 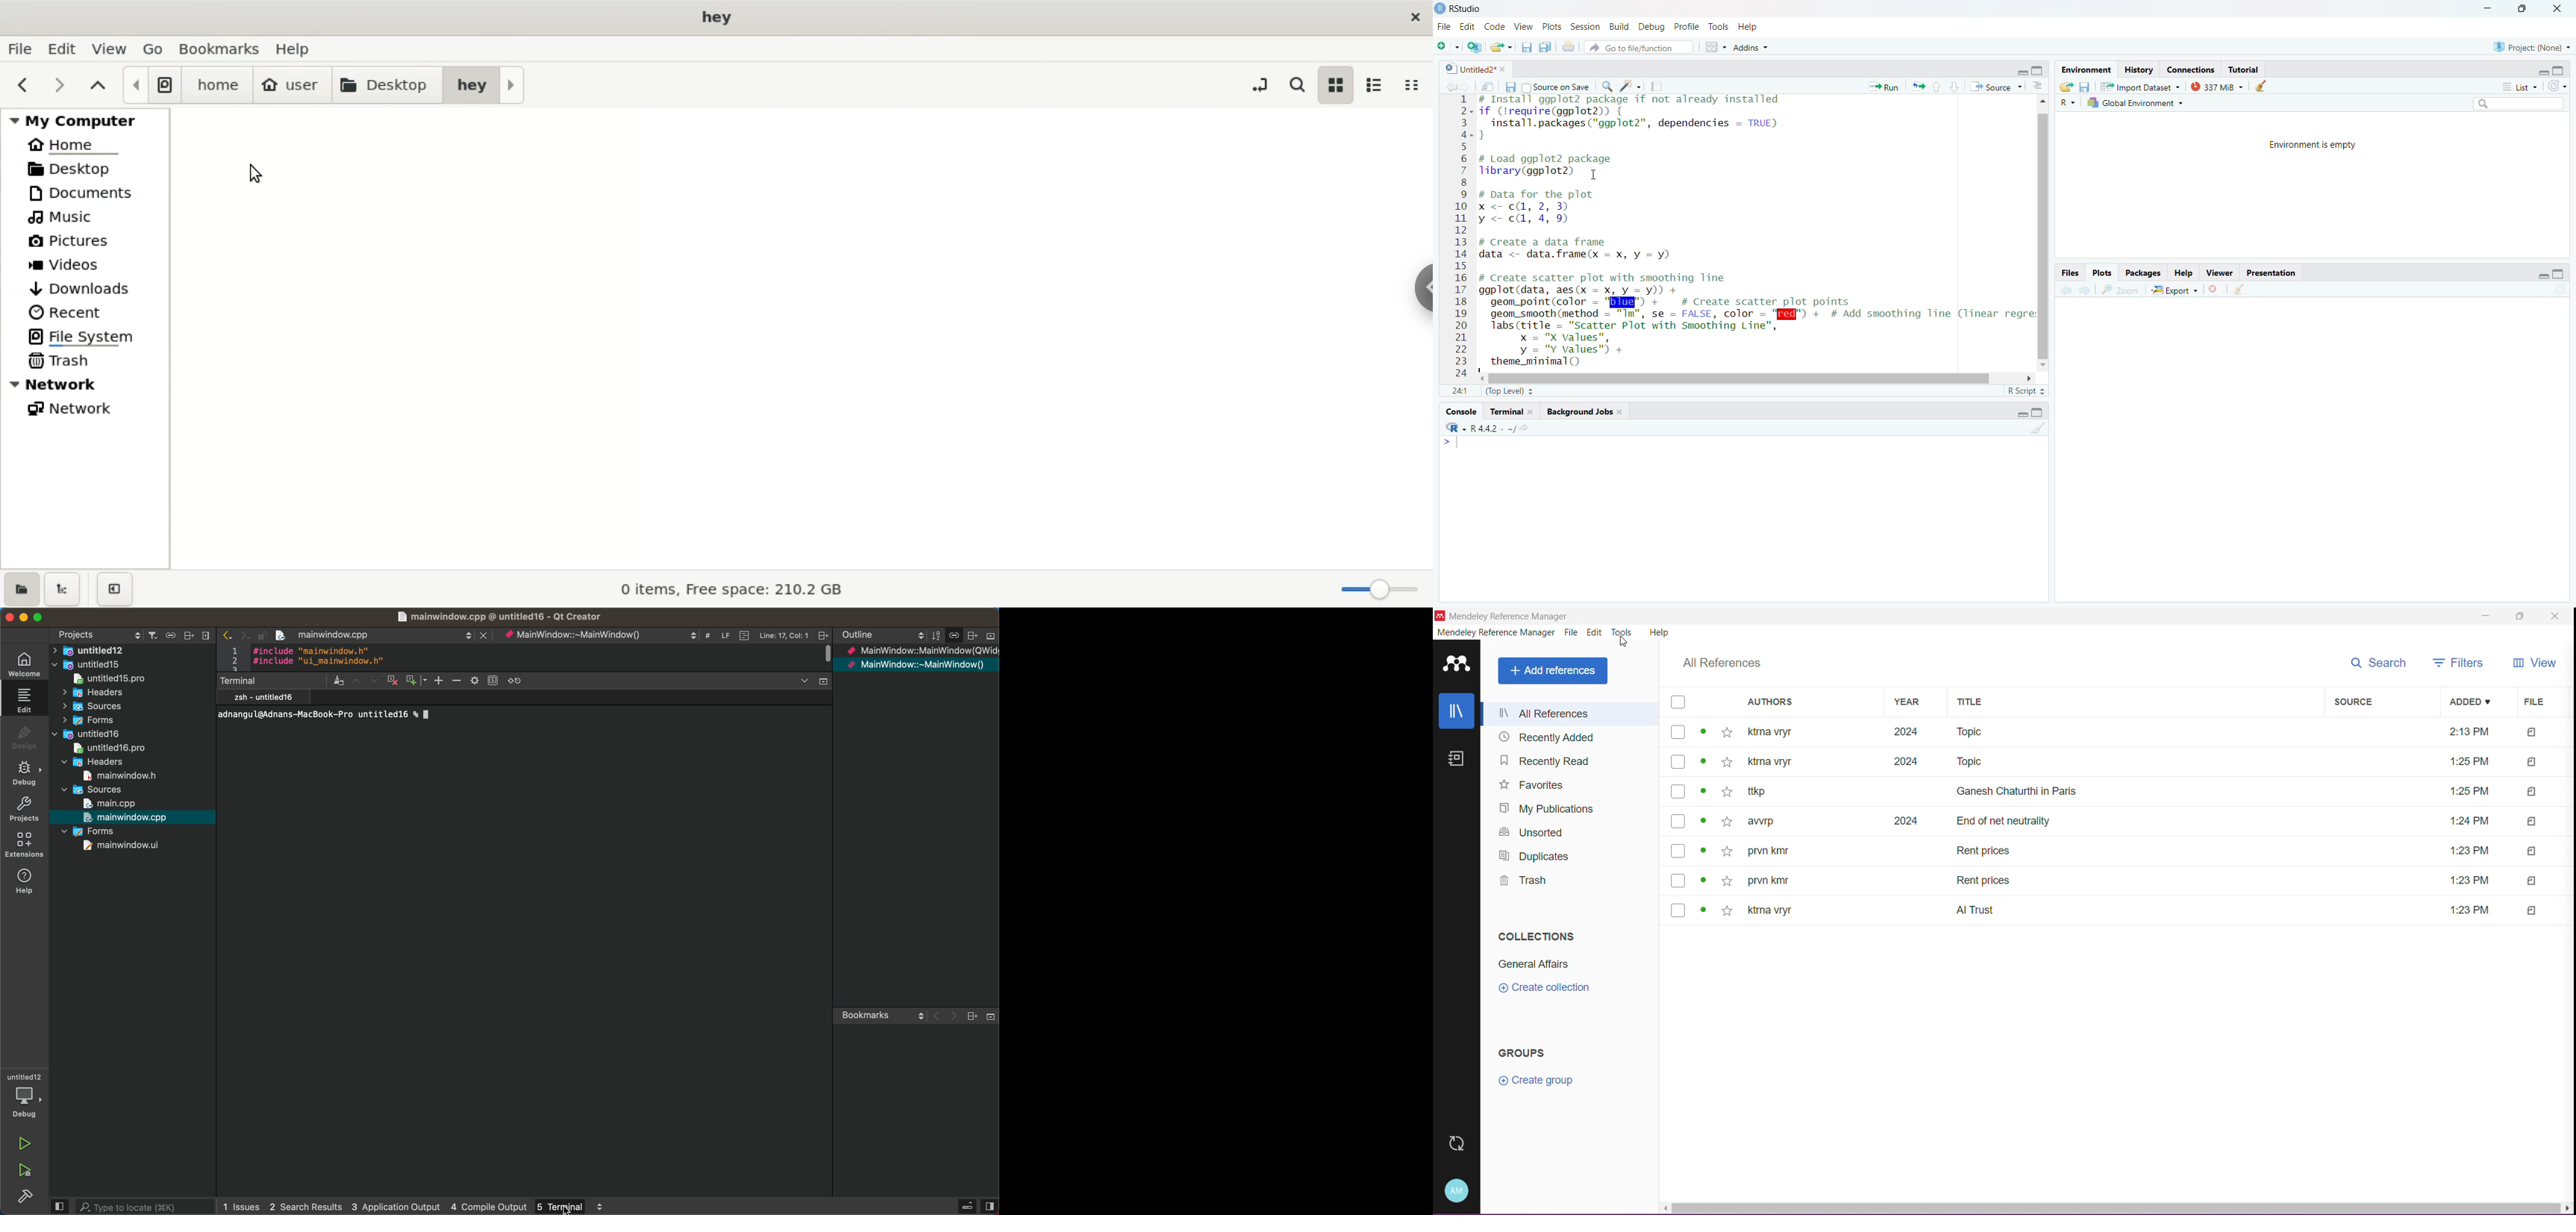 I want to click on author, so click(x=1771, y=854).